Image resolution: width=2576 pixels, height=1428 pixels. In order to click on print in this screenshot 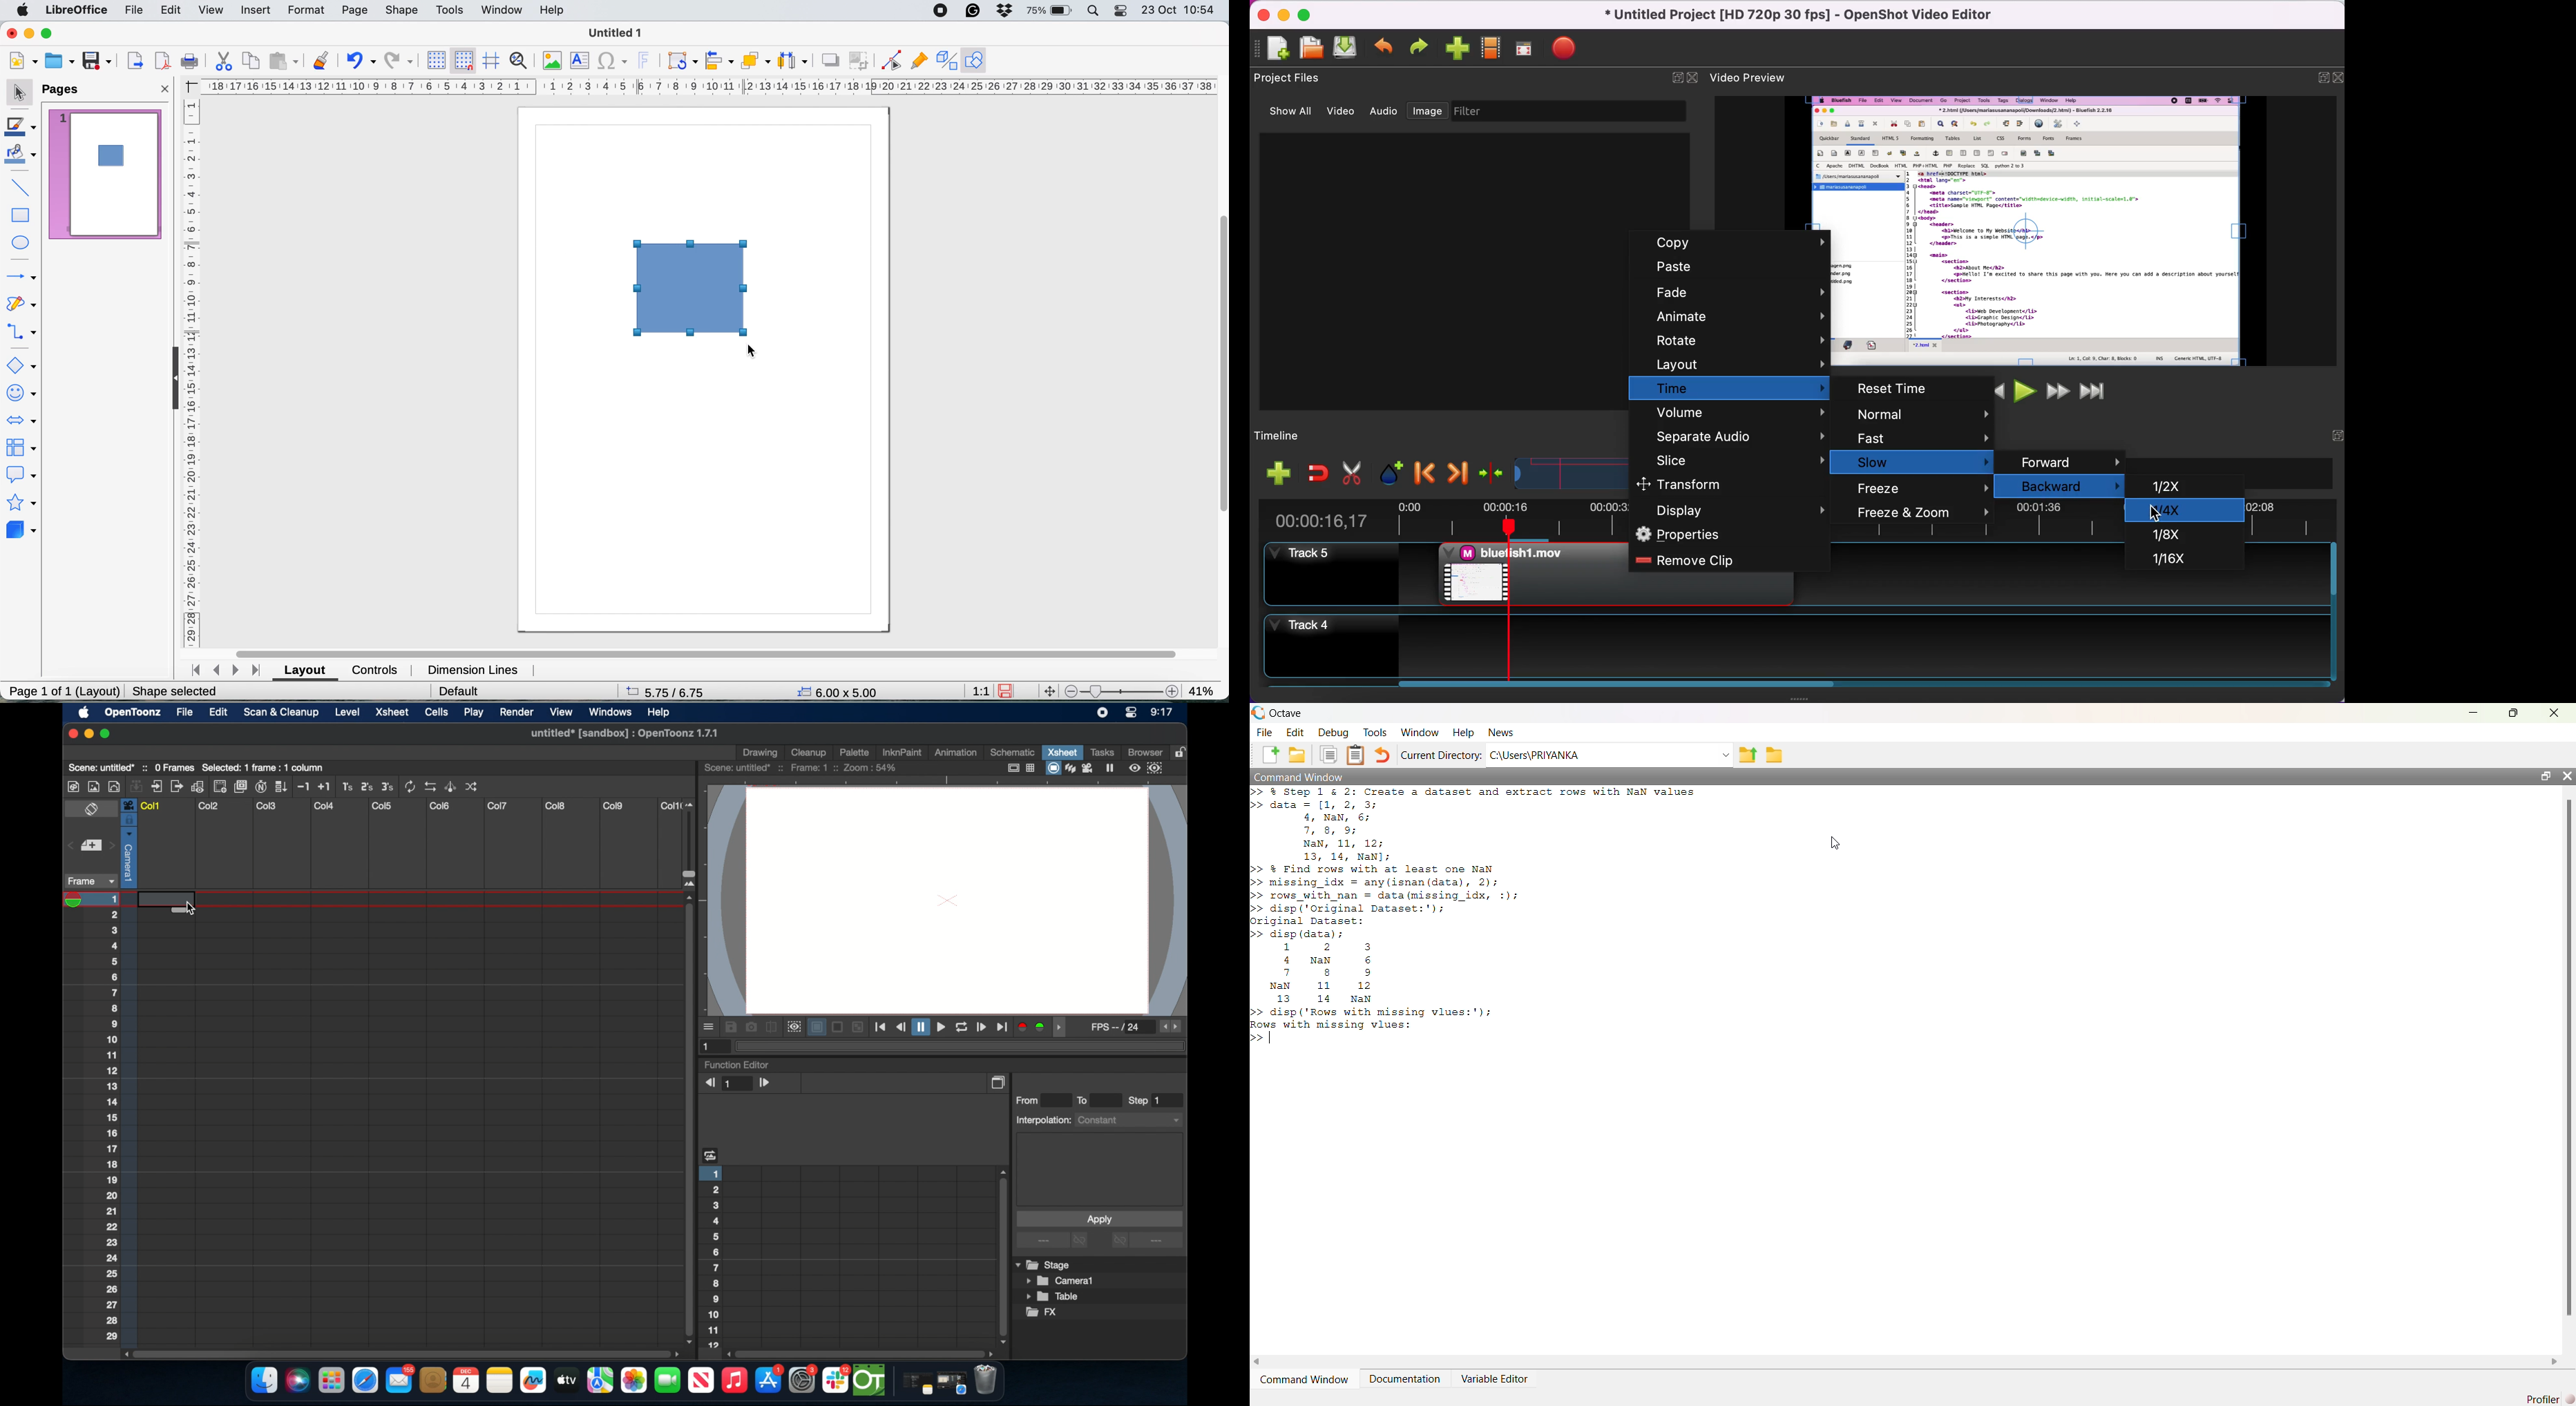, I will do `click(188, 62)`.